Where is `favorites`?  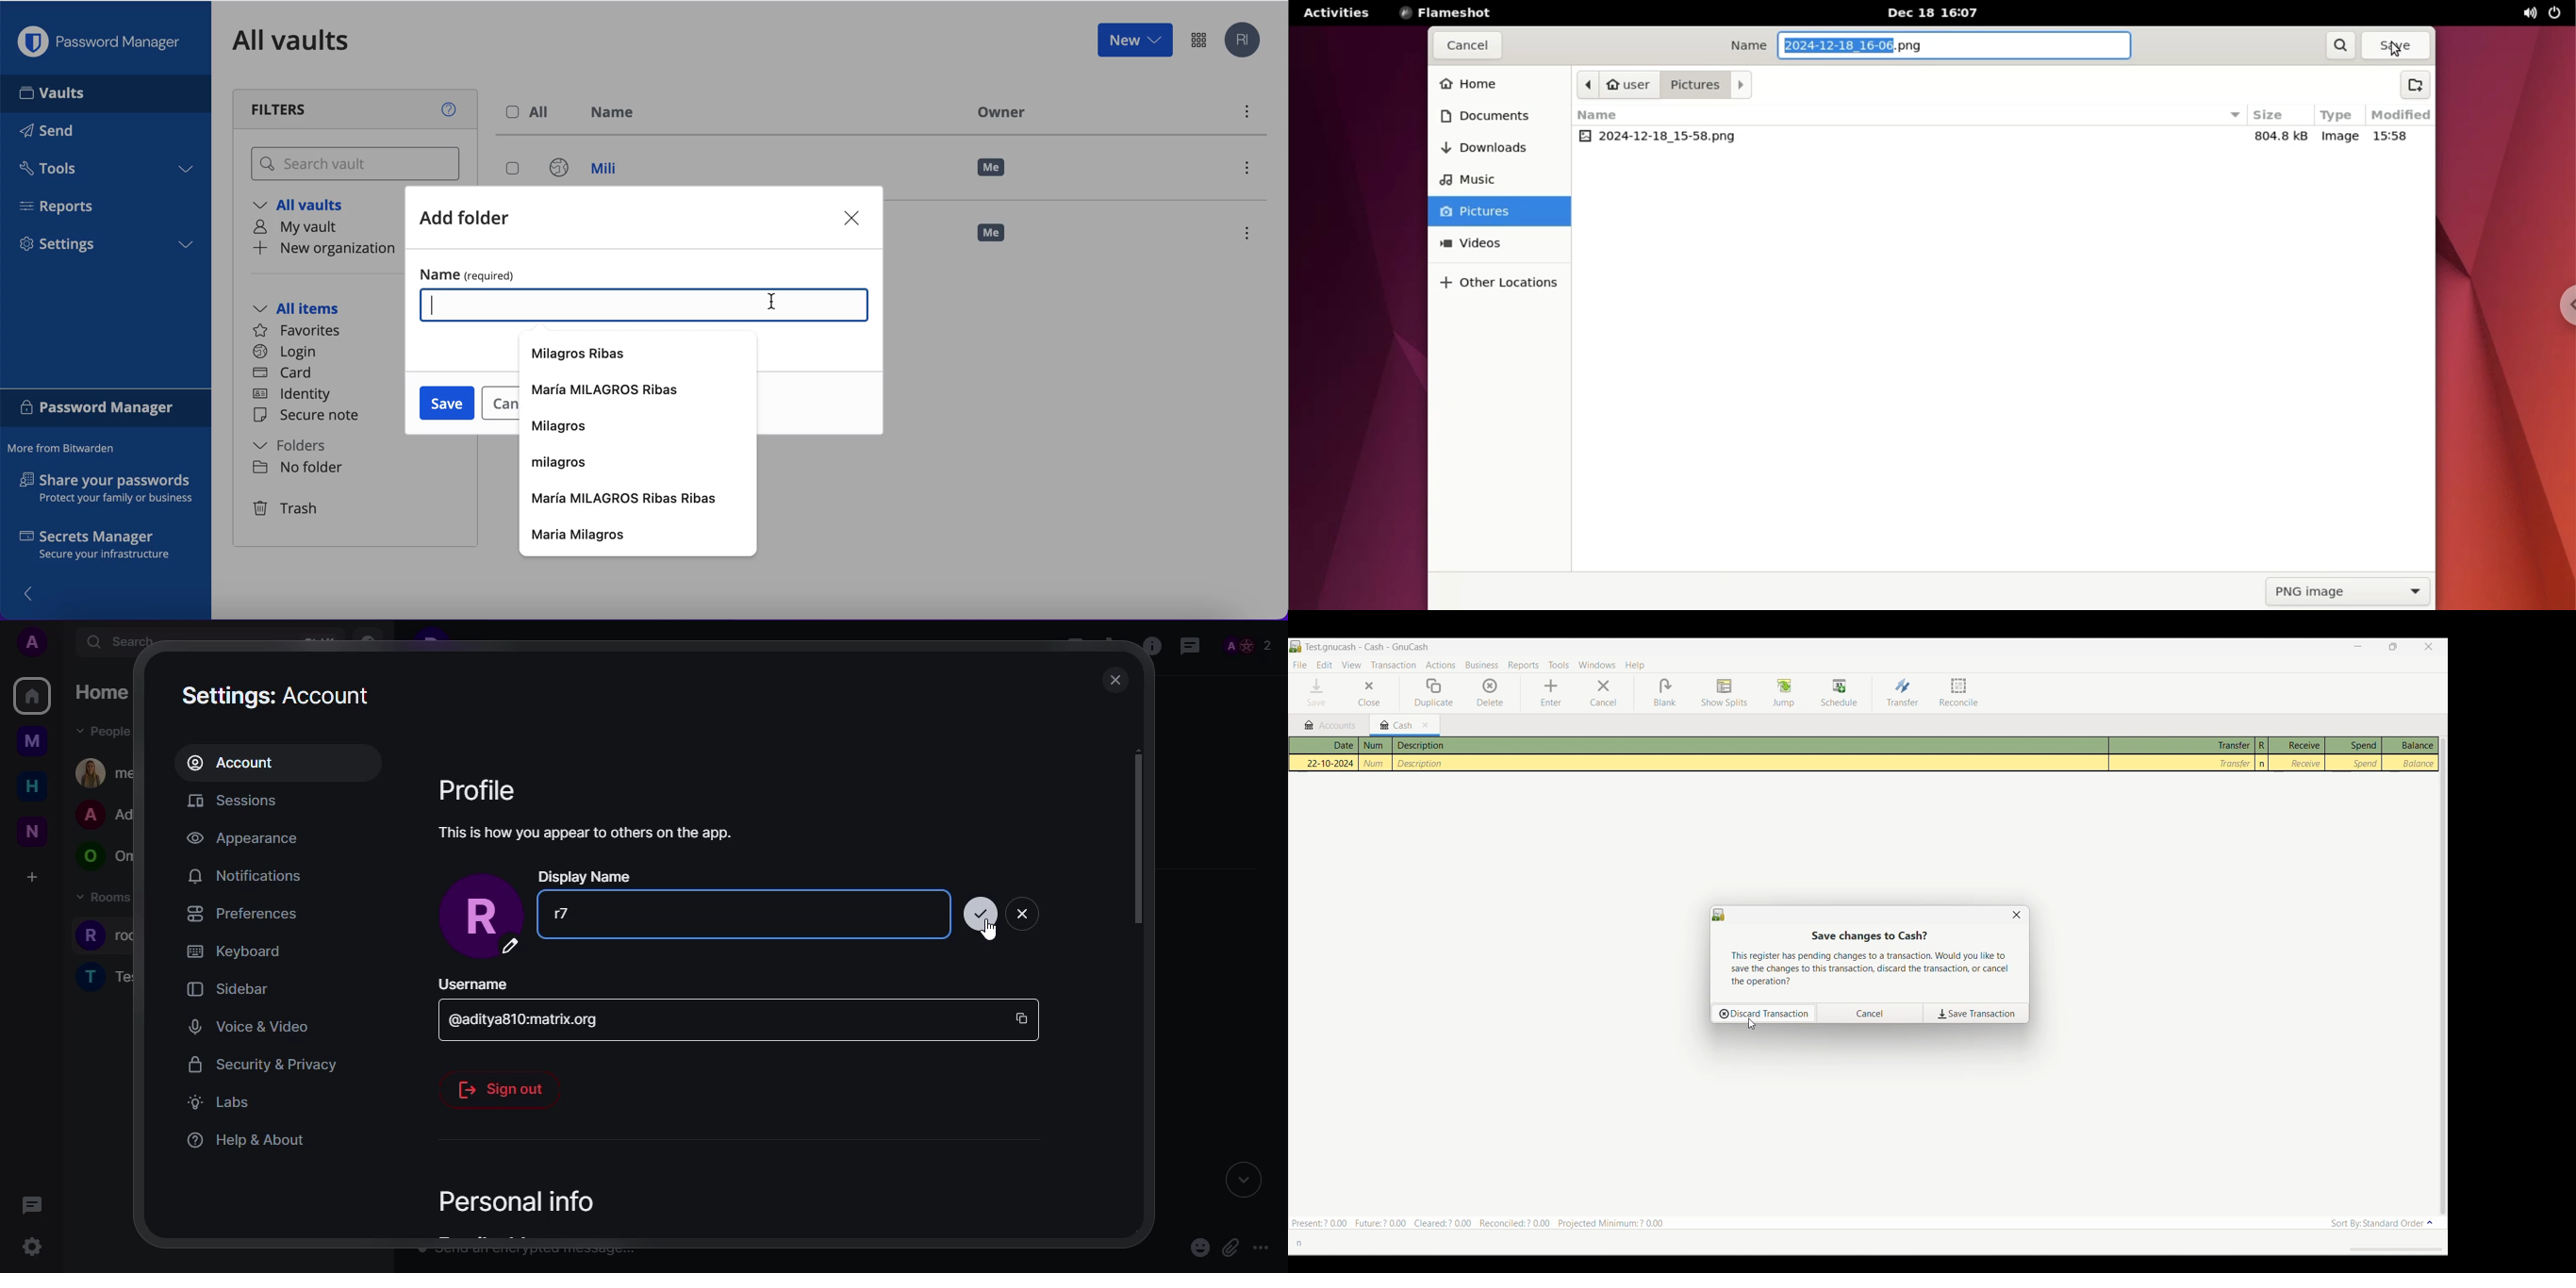
favorites is located at coordinates (303, 331).